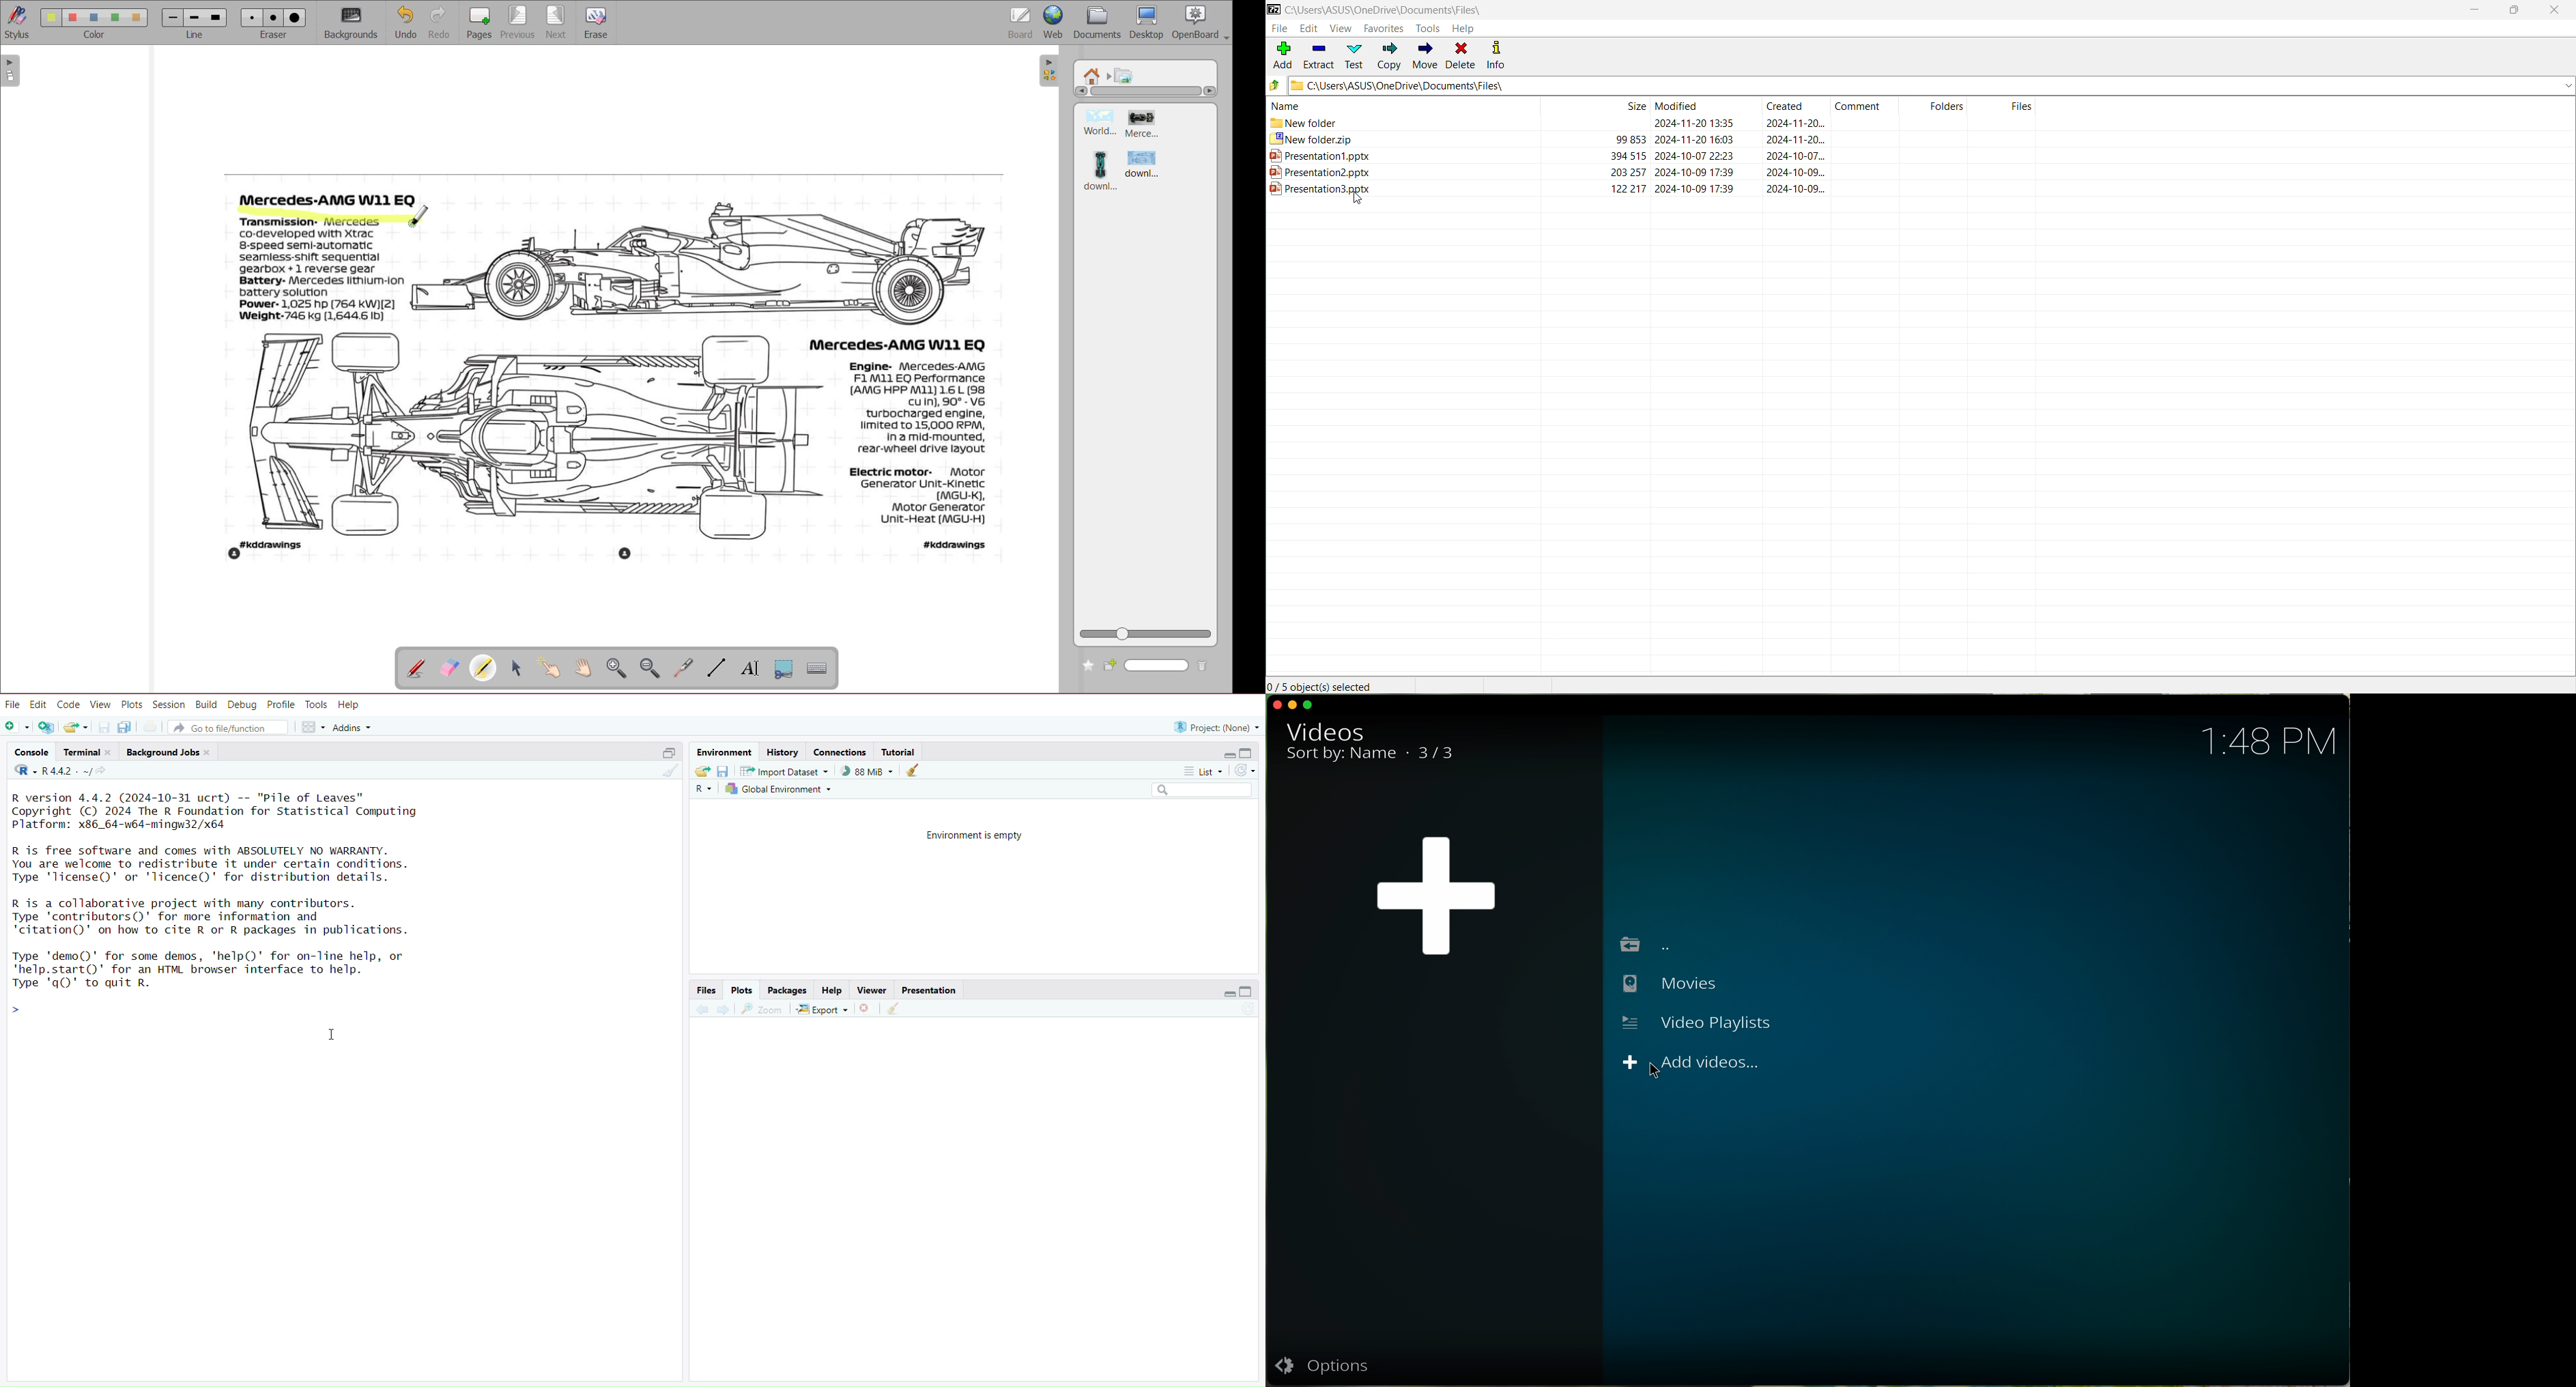 The image size is (2576, 1400). What do you see at coordinates (238, 906) in the screenshot?
I see `R version 4.4.2 (2024-10-31 ucrt) -- "Pile of Leaves"
Copyright (C) 2024 The R Foundation for Statistical Computing
Platform: x86_64-w64-mingw32/x64

R is free software and comes with ABSOLUTELY NO WARRANTY.
You are welcome to redistribute it under certain conditions.
Type 'license()' or 'licence()' for distribution details.

R is a collaborative project with many contributors.

Type 'contributors()' for more information and

"citation()' on how to cite R or R packages in publications.
Type 'demo()' for some demos, ‘help()' for on-line help, or
'help.start()' for an HTML browser interface to help.

Type 'qQ)' to quit R.

>` at bounding box center [238, 906].